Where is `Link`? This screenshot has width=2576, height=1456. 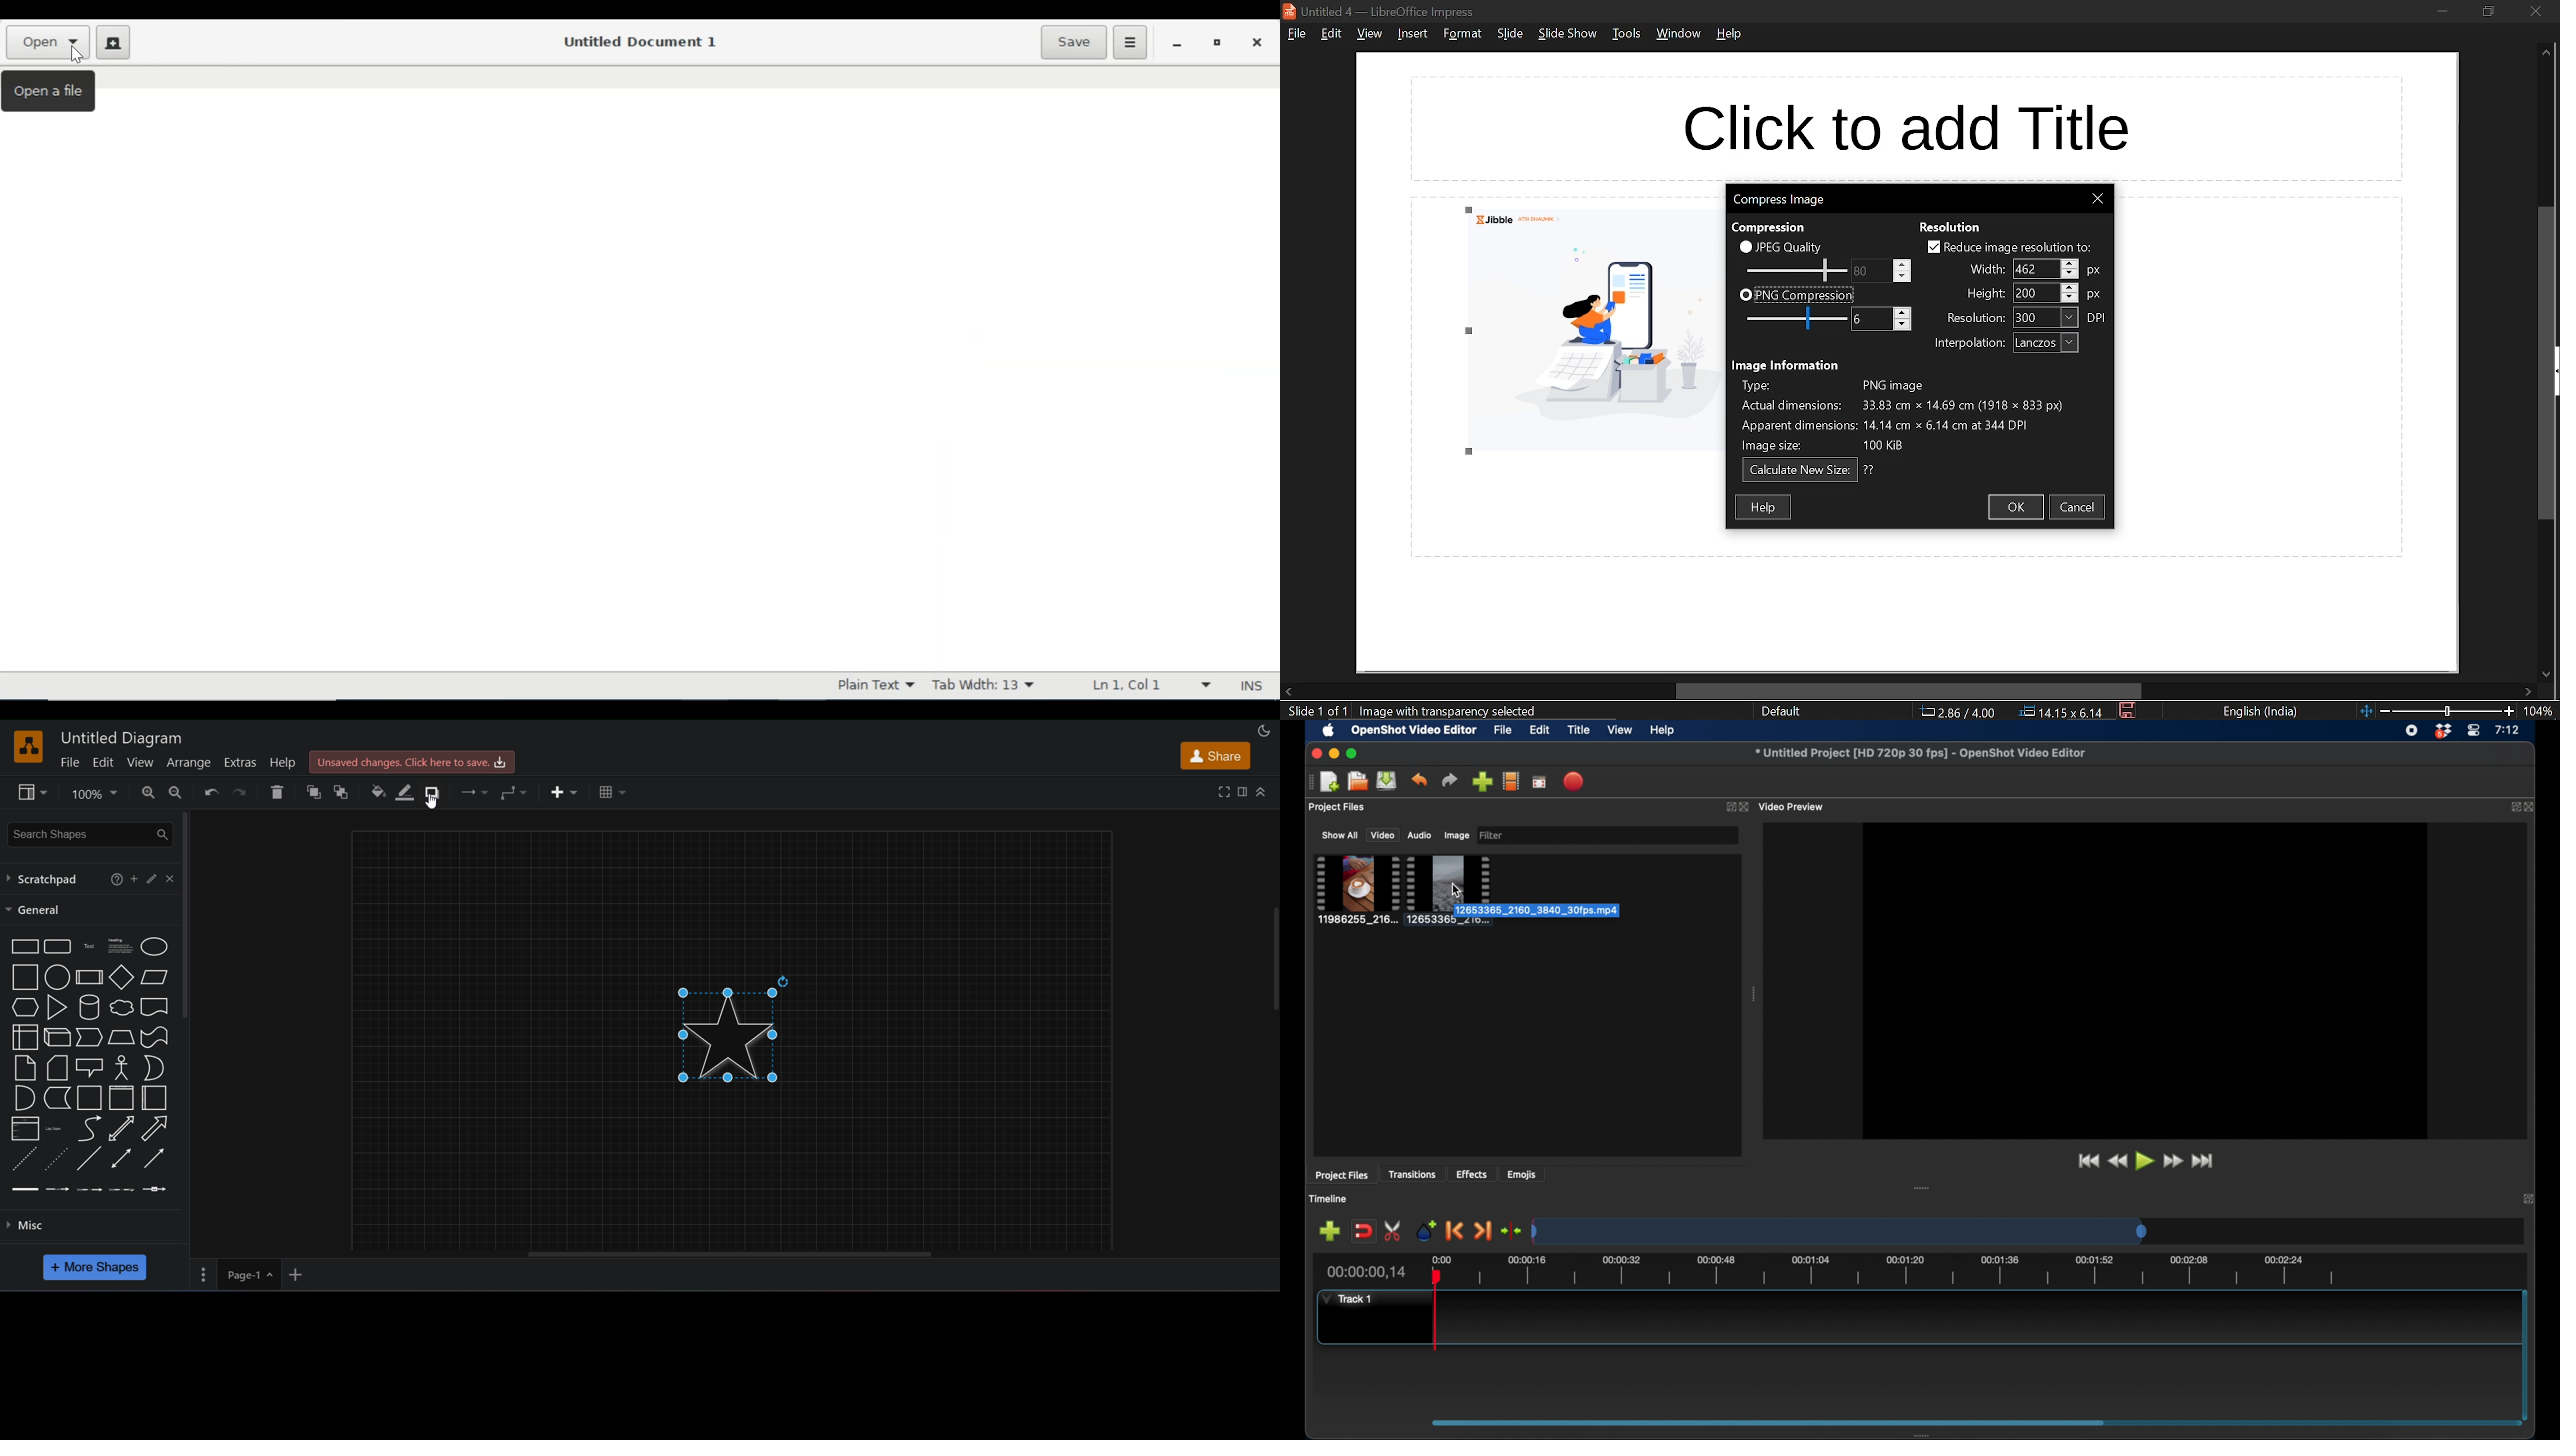 Link is located at coordinates (25, 1192).